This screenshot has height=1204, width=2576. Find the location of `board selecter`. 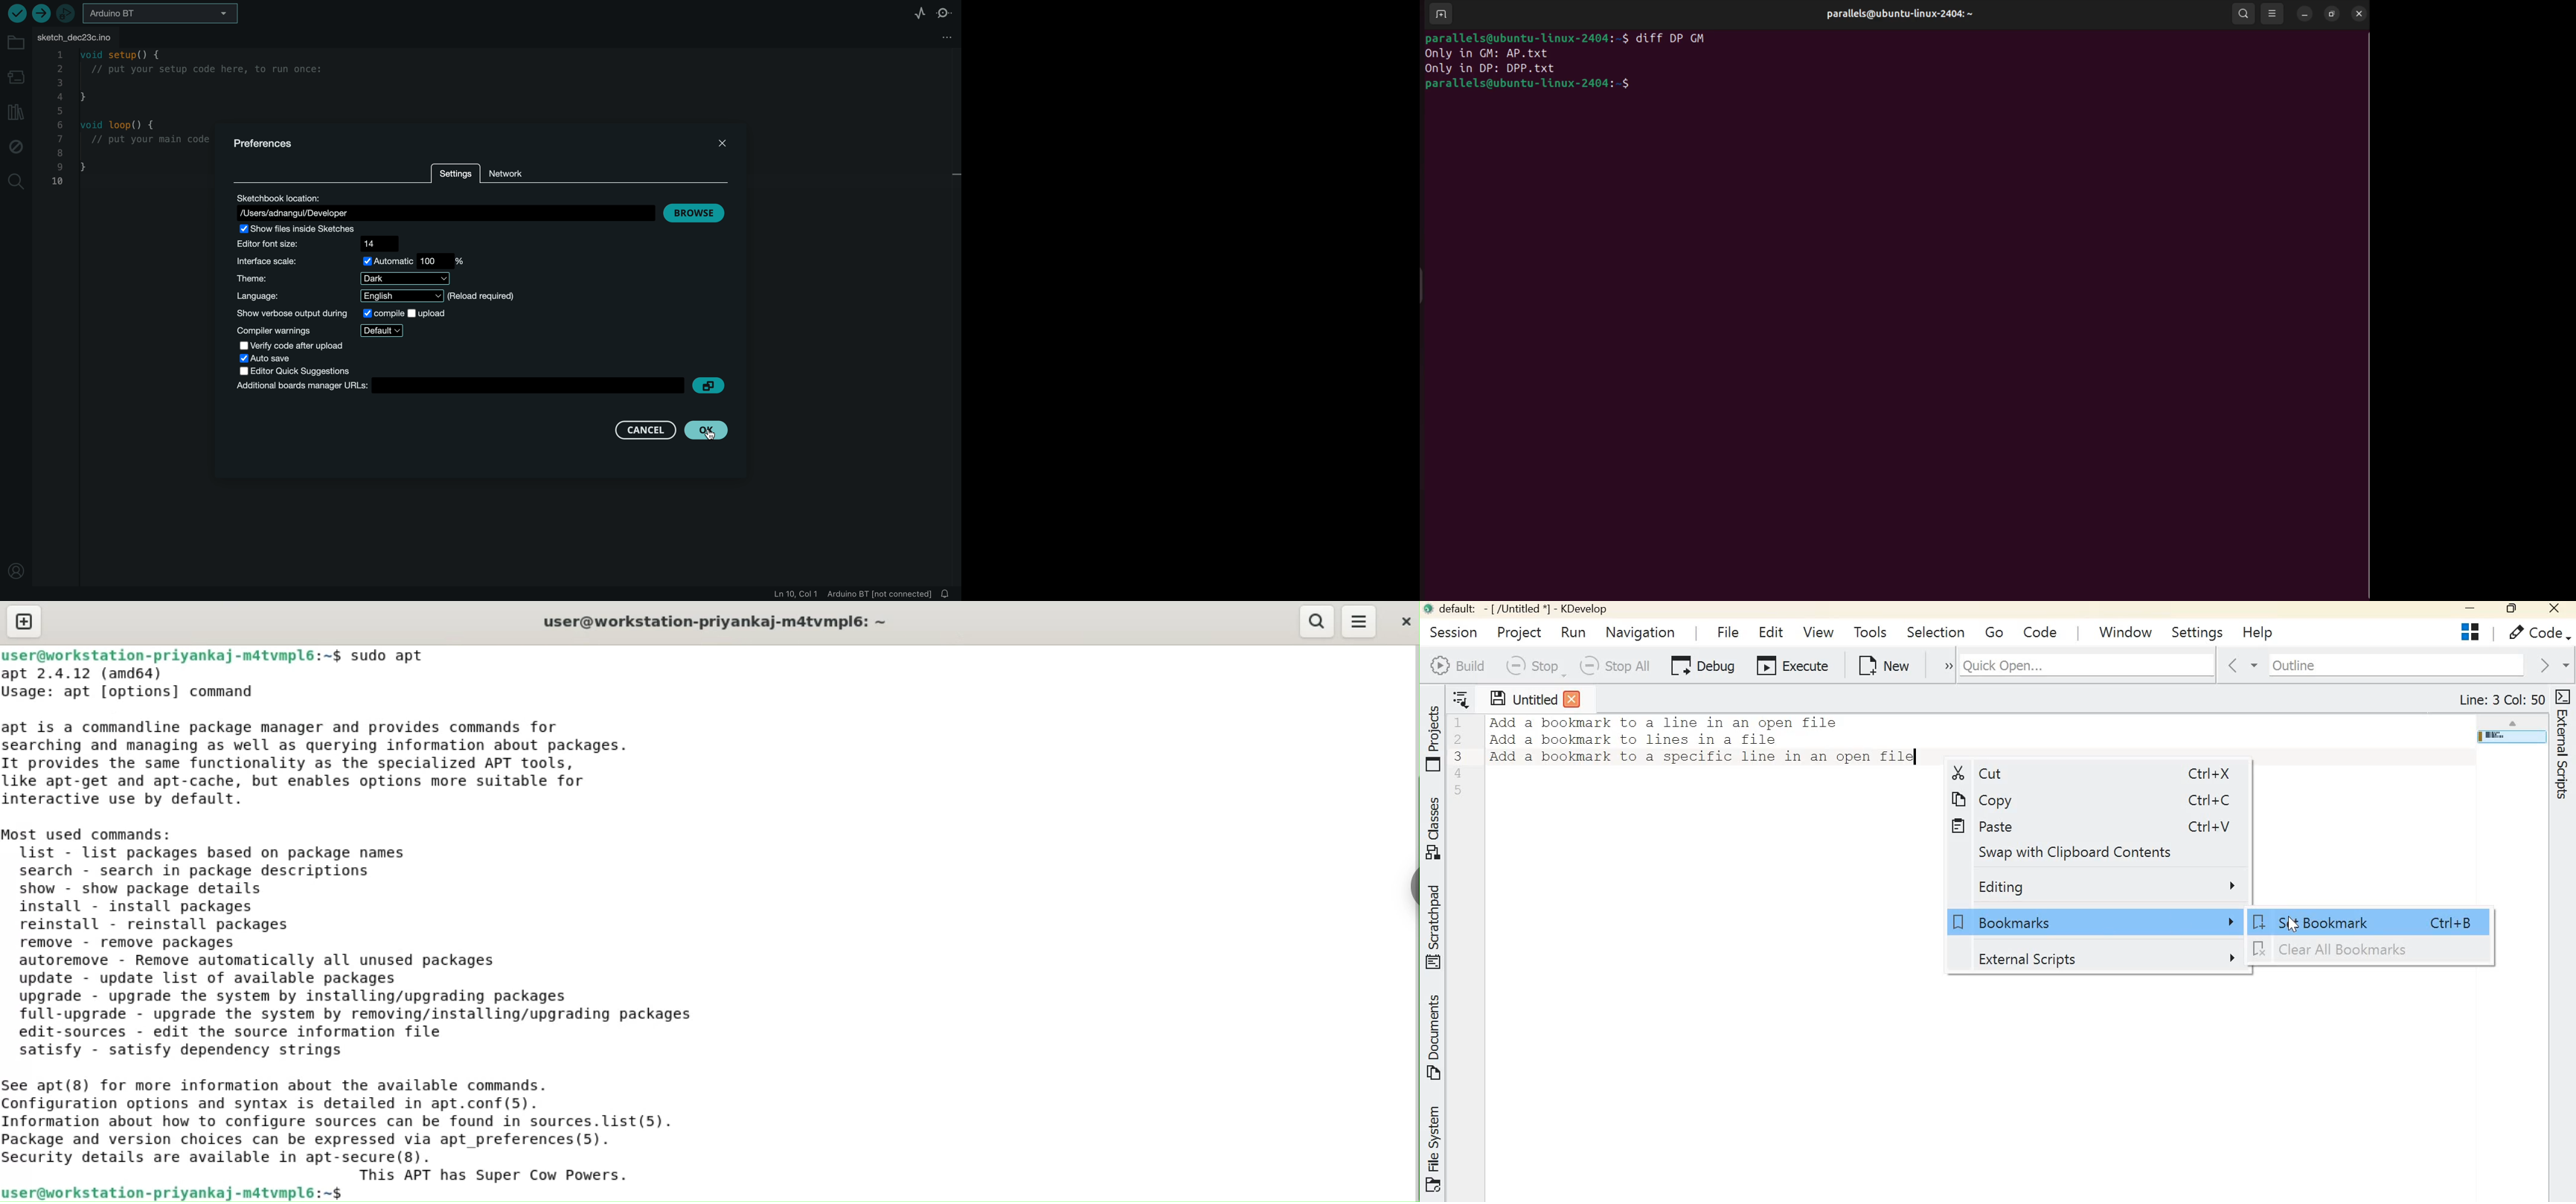

board selecter is located at coordinates (158, 15).